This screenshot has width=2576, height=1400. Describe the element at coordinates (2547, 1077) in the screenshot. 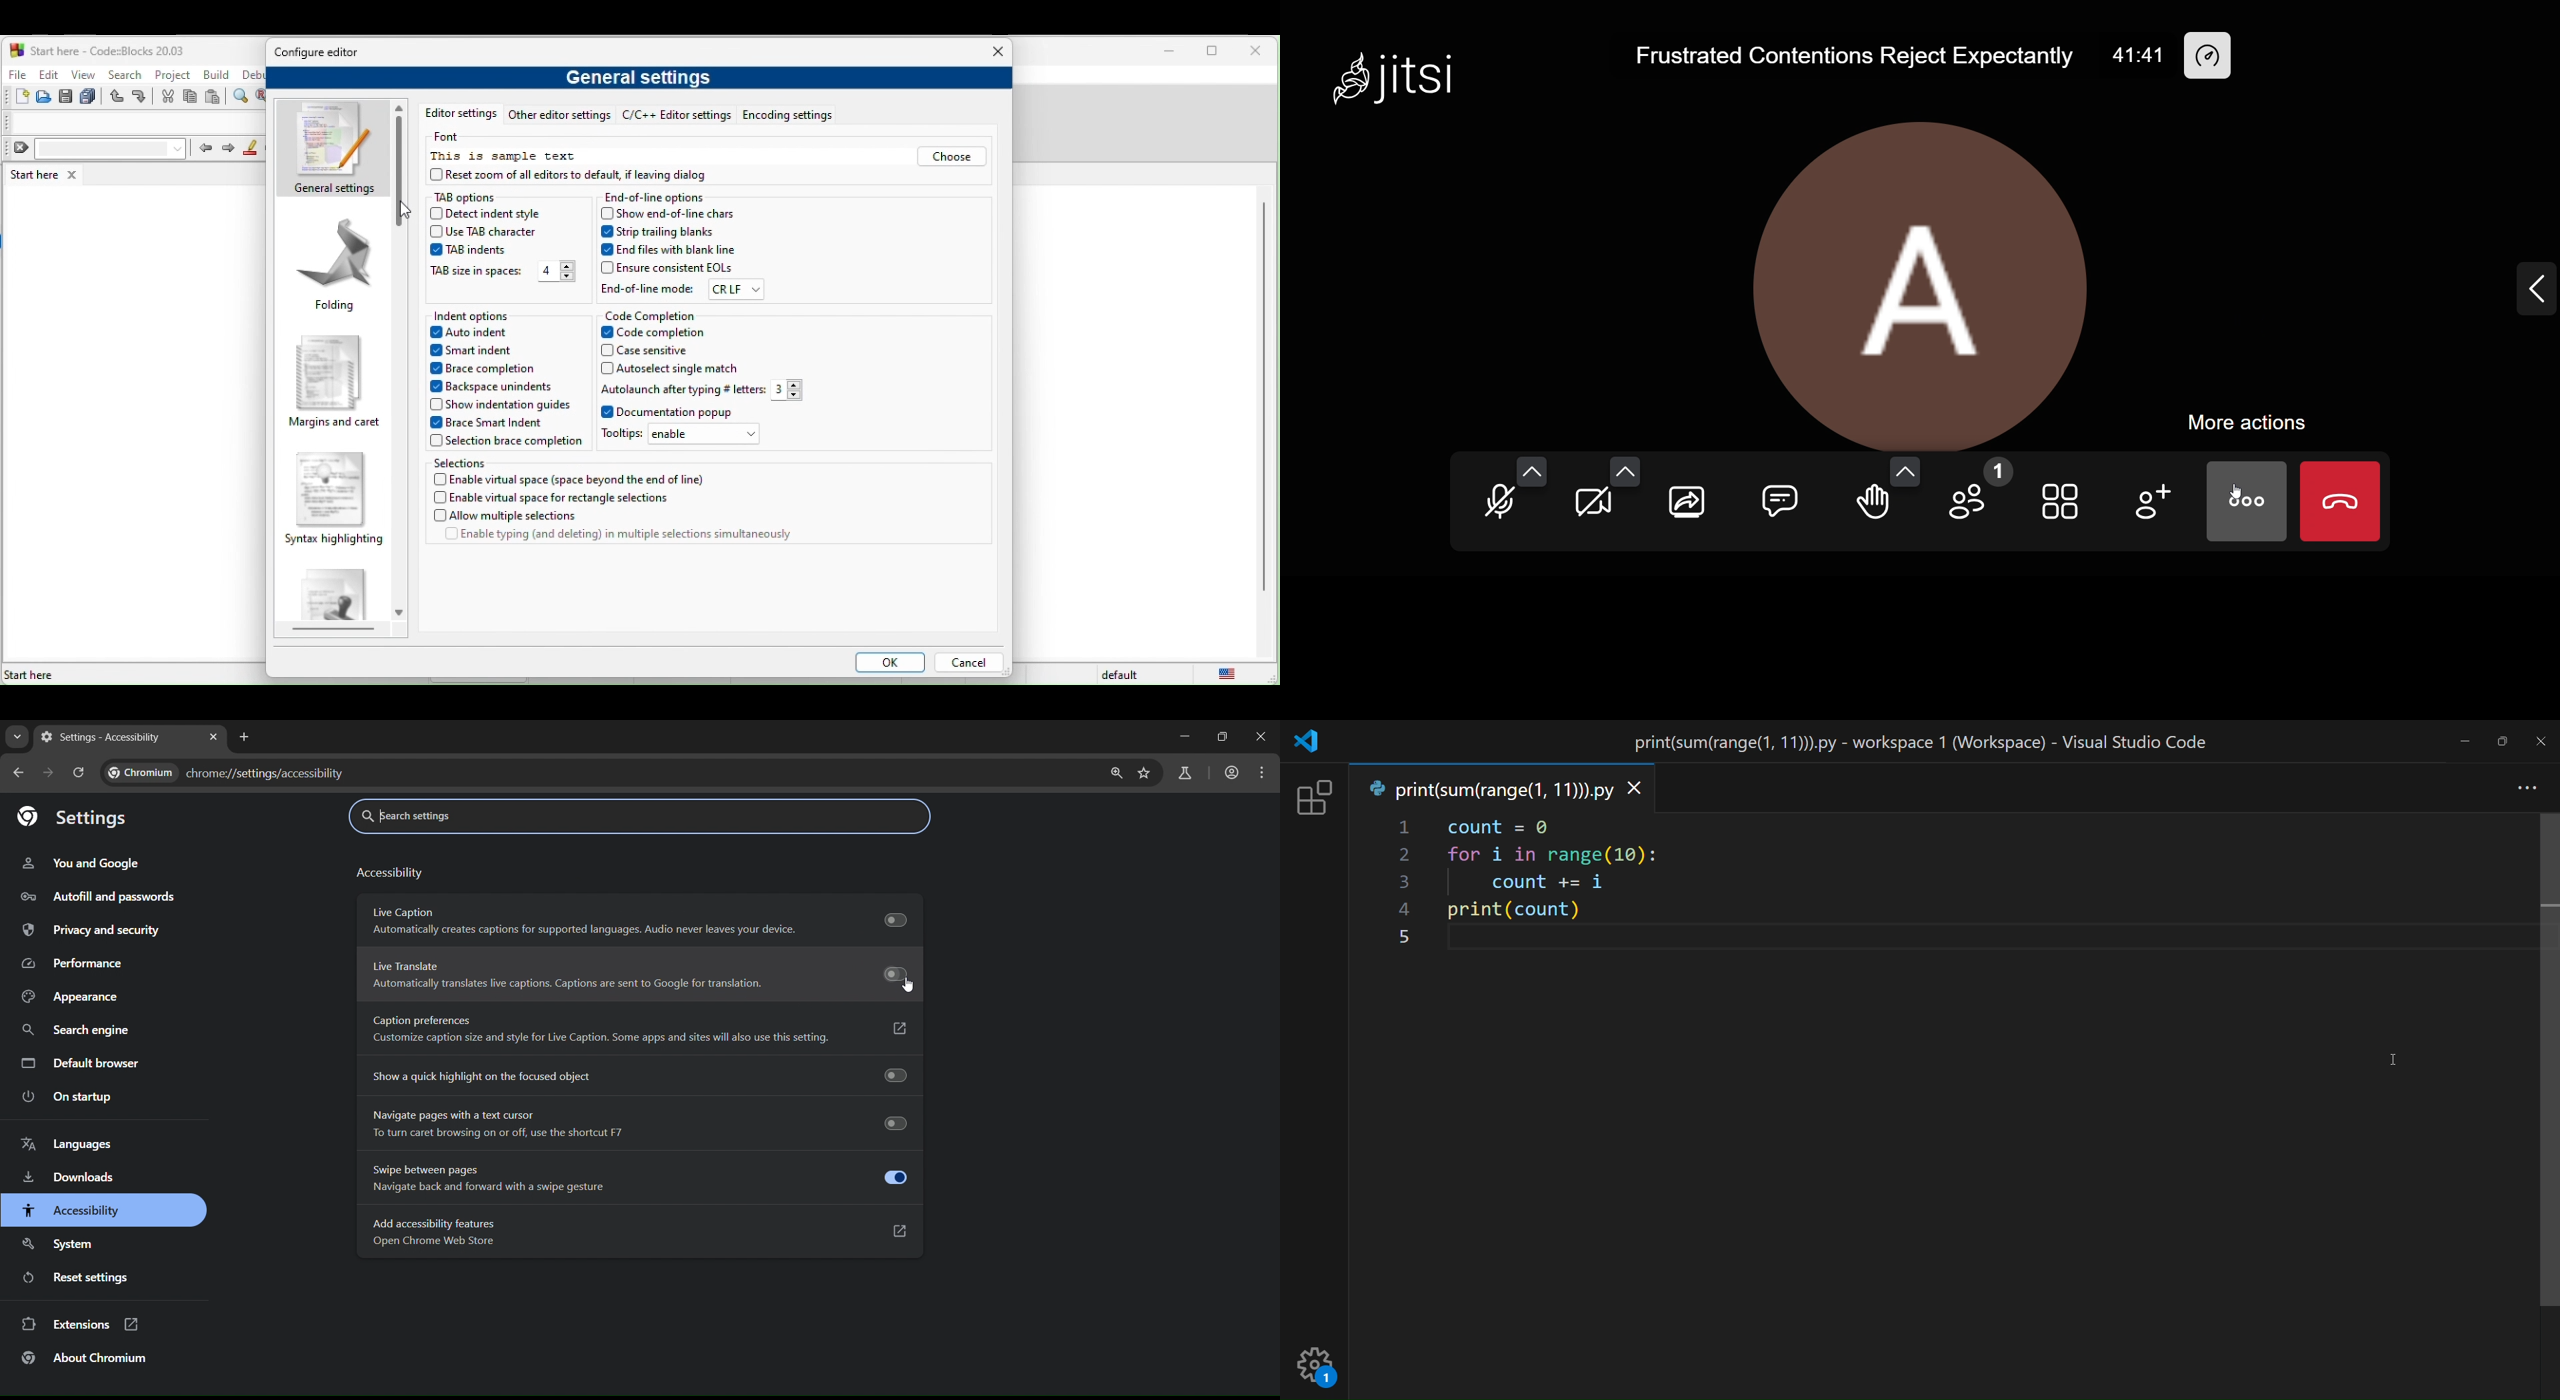

I see `vertical scroll bar` at that location.